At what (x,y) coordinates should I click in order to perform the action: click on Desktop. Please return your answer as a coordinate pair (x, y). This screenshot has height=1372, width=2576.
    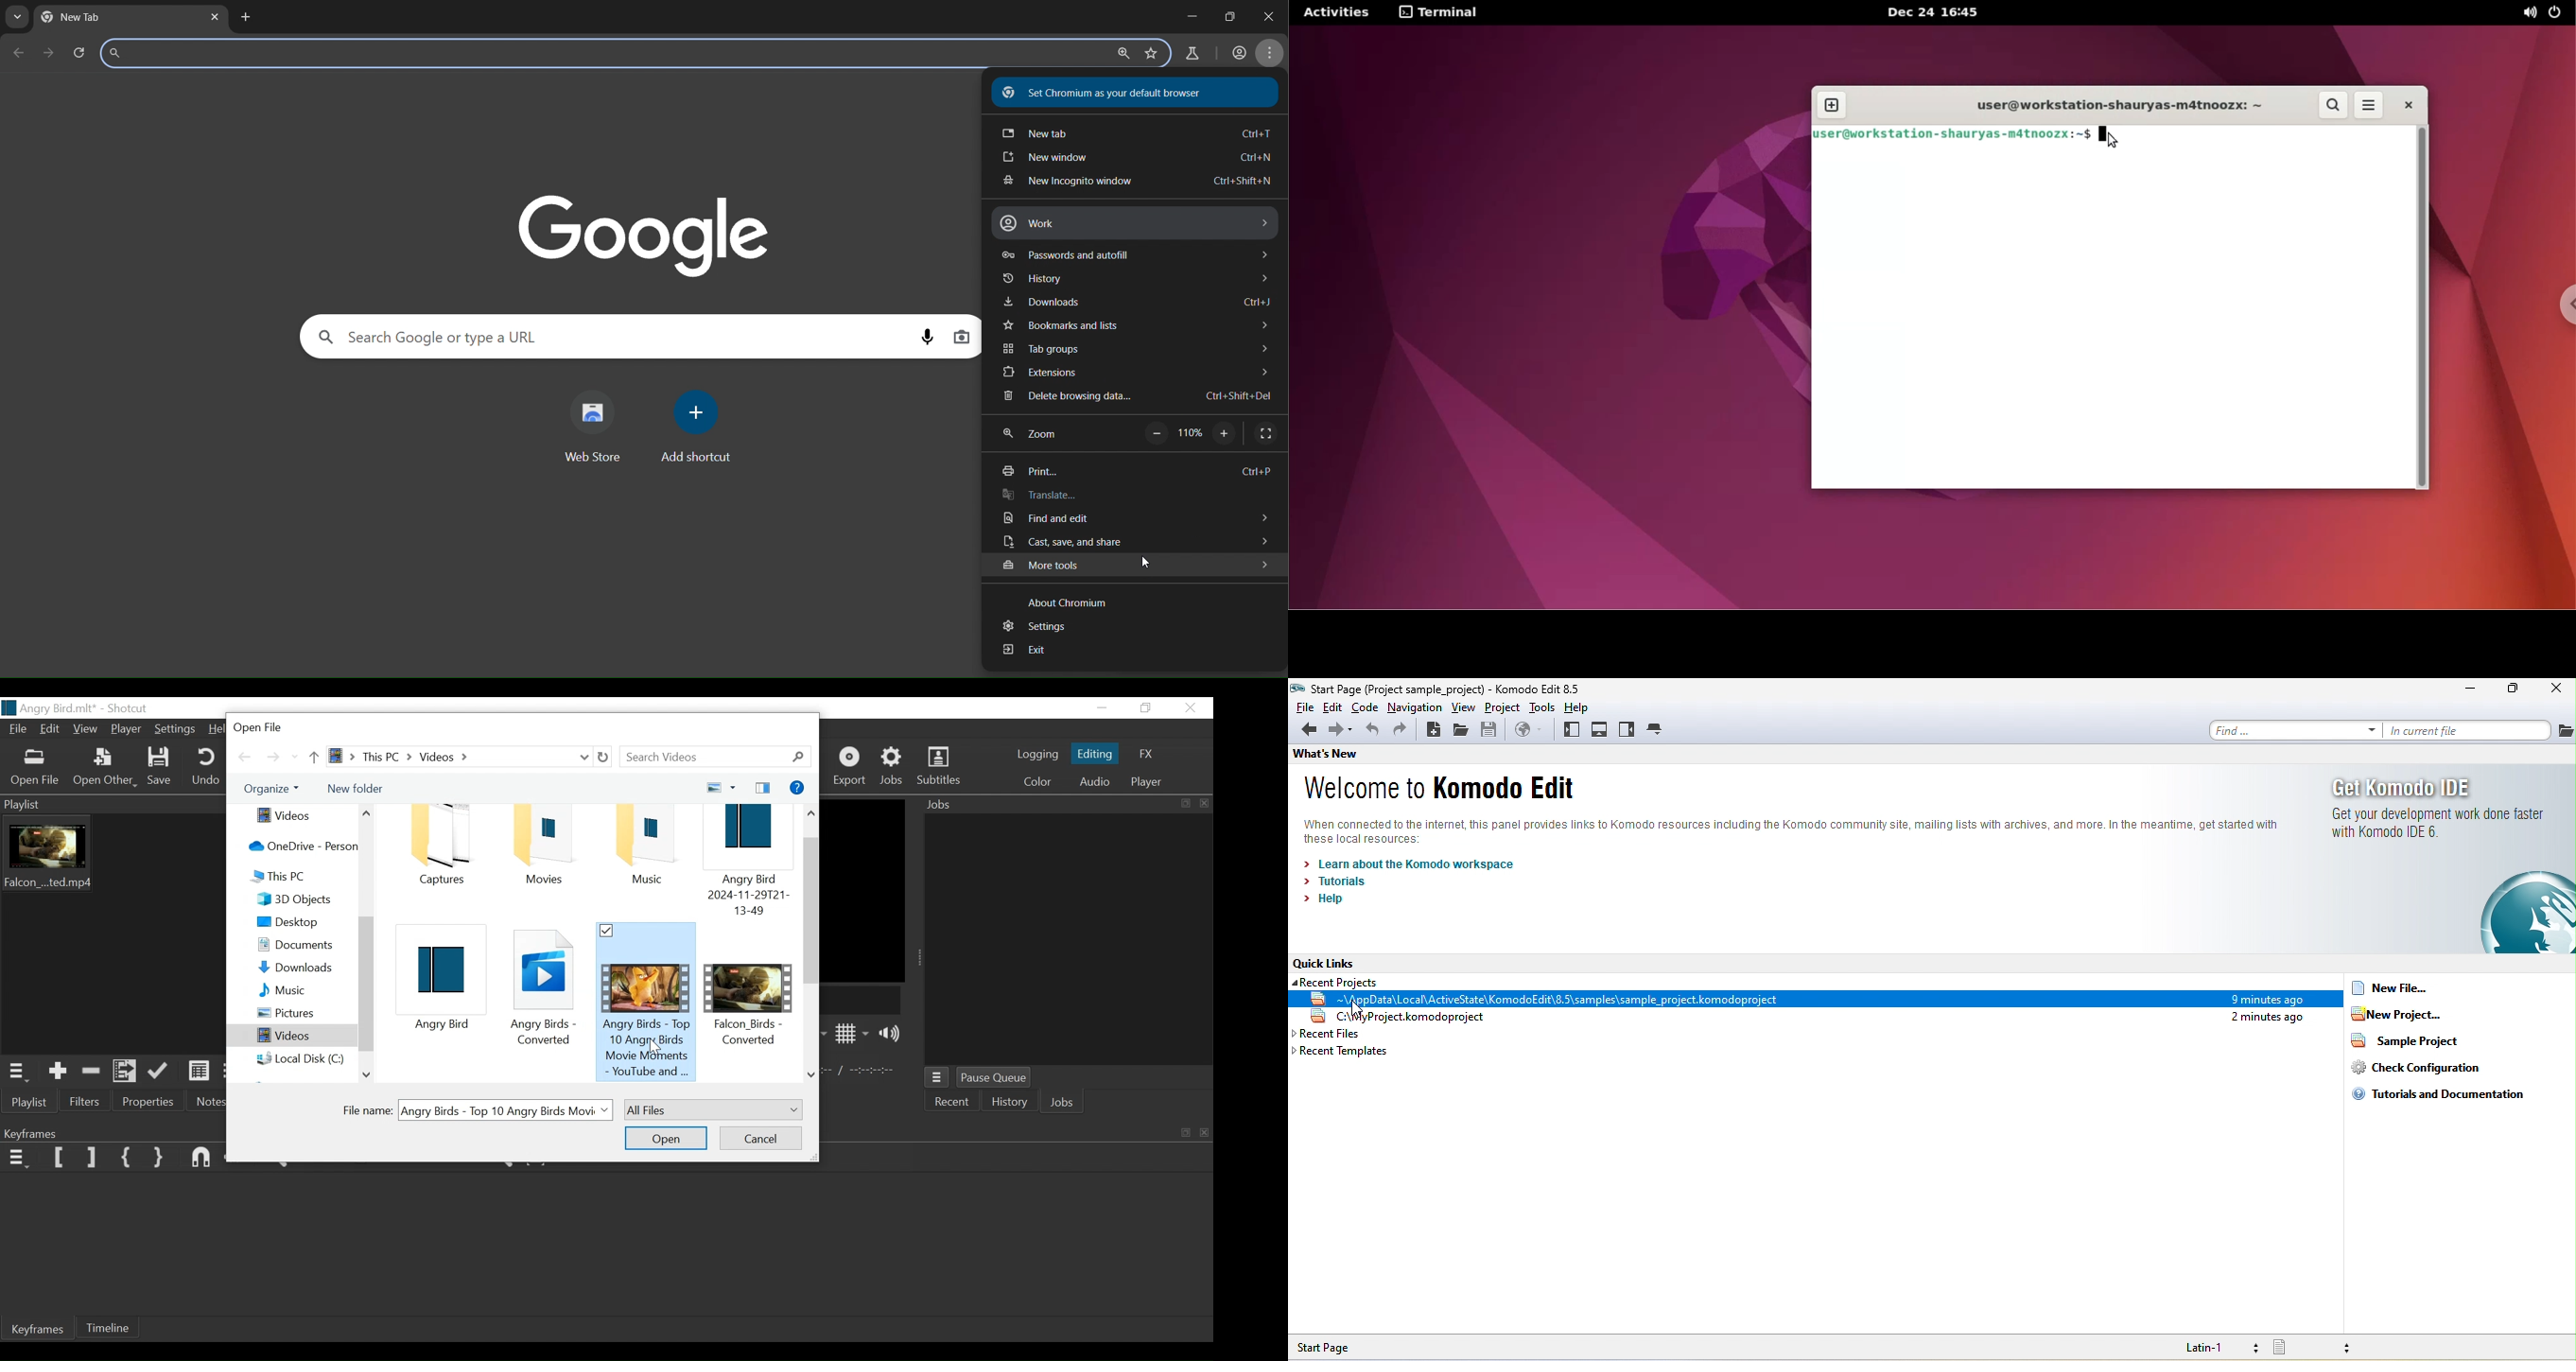
    Looking at the image, I should click on (299, 922).